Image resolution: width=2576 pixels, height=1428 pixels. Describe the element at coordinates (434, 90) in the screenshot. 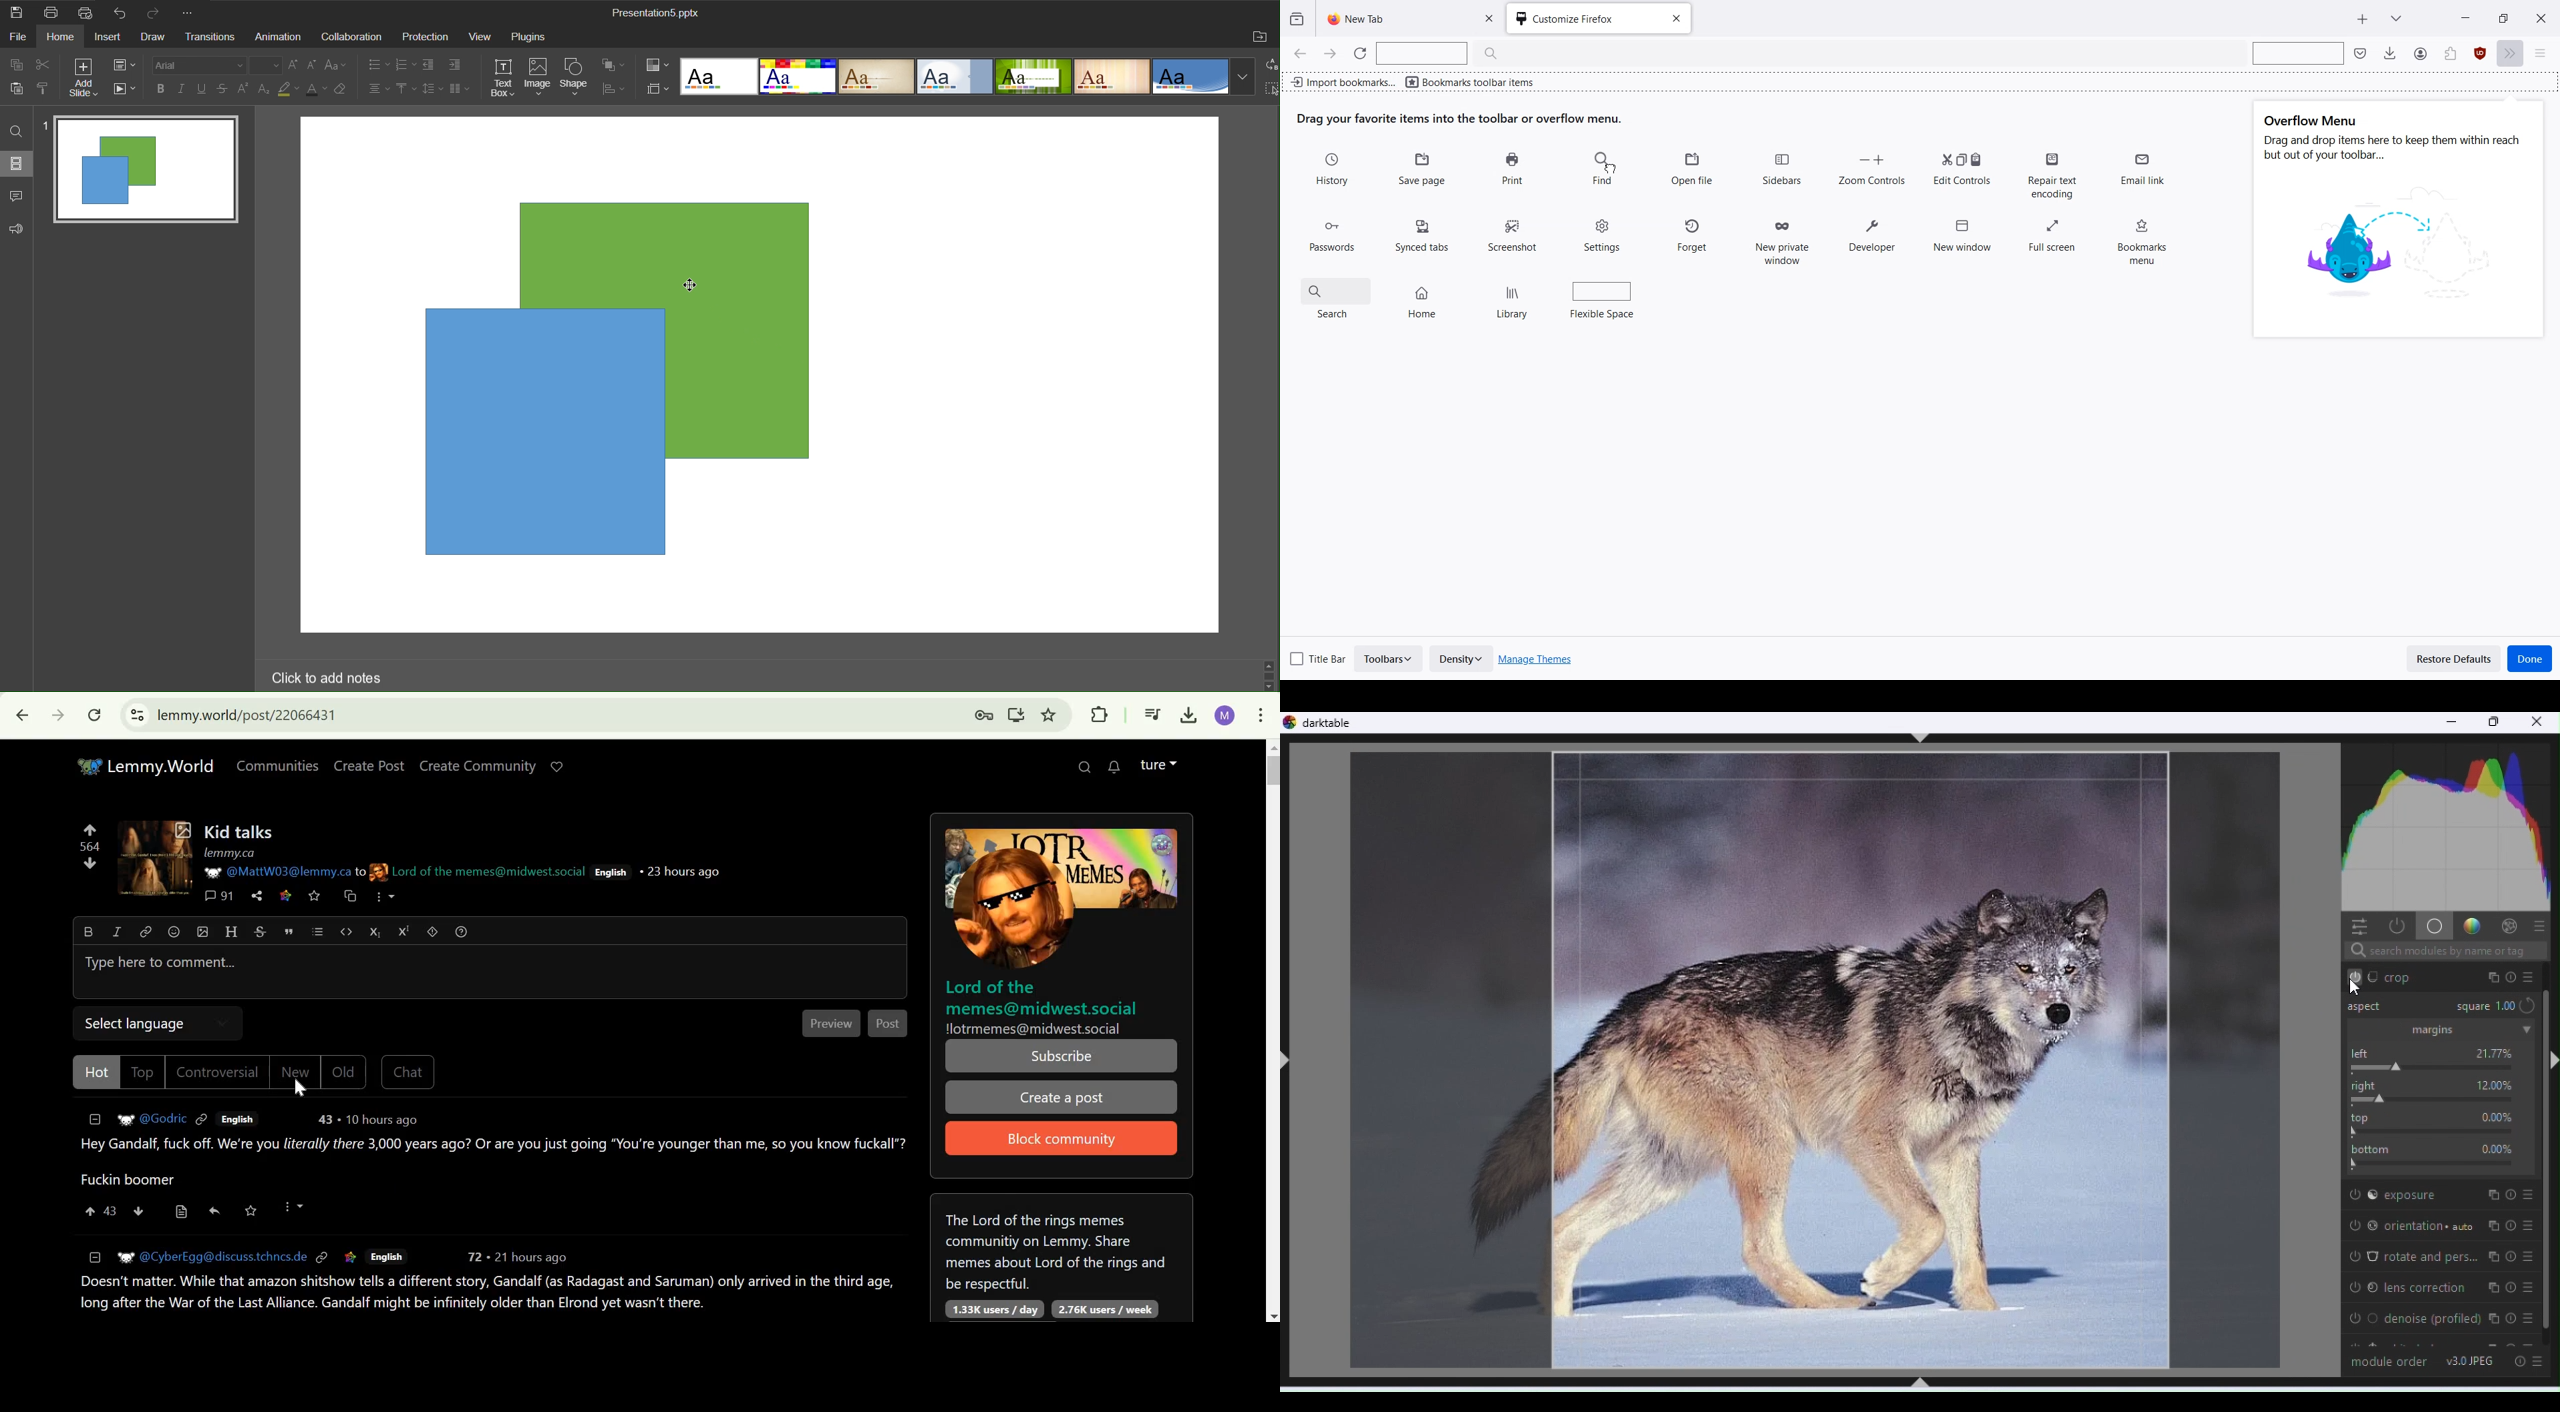

I see `Line Spacing` at that location.